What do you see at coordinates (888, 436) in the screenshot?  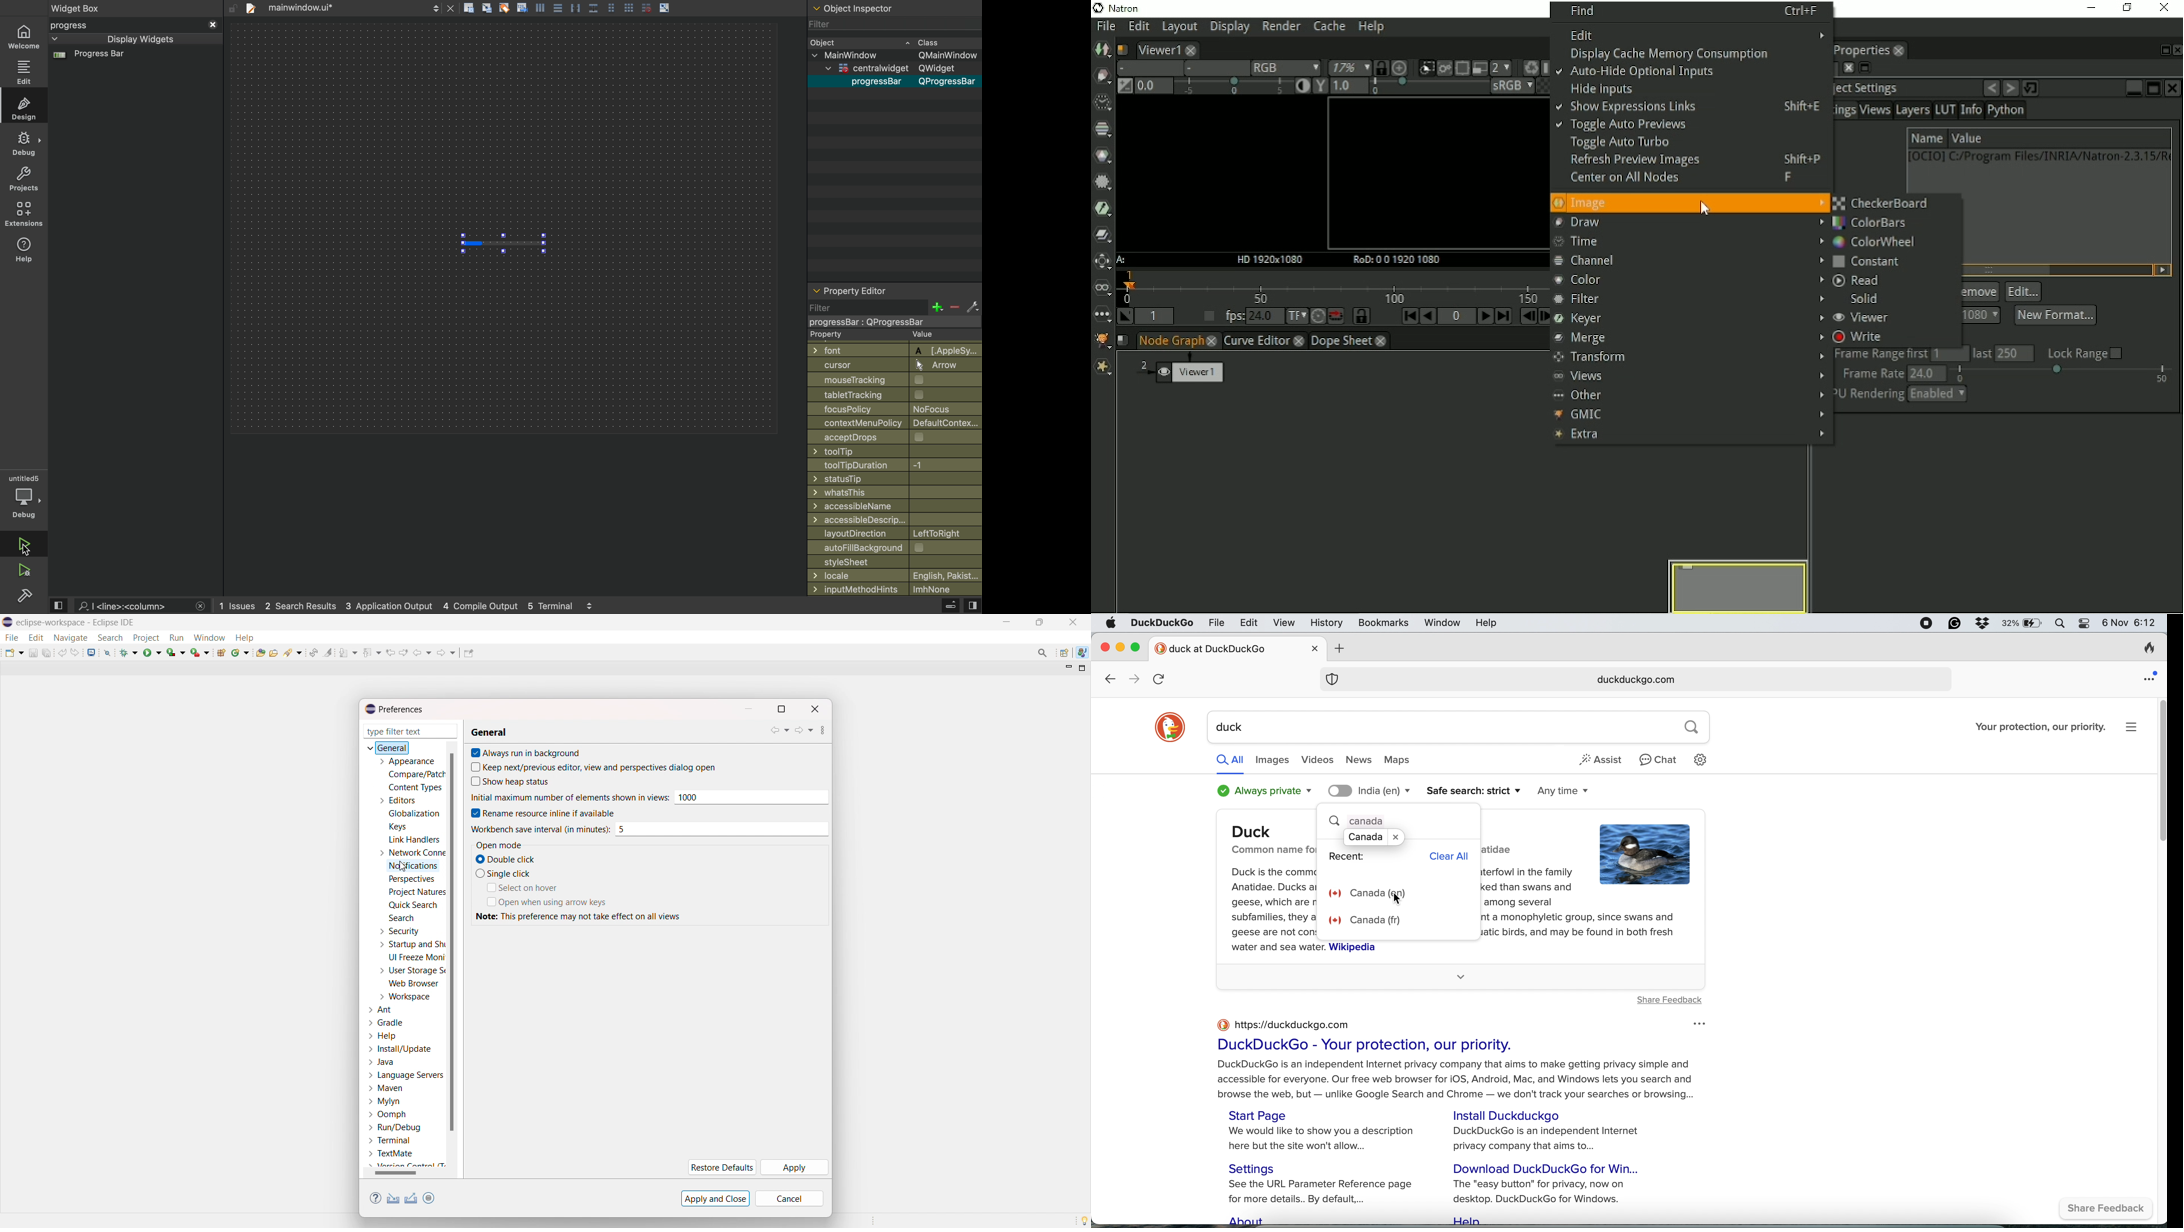 I see `acceptdrops` at bounding box center [888, 436].